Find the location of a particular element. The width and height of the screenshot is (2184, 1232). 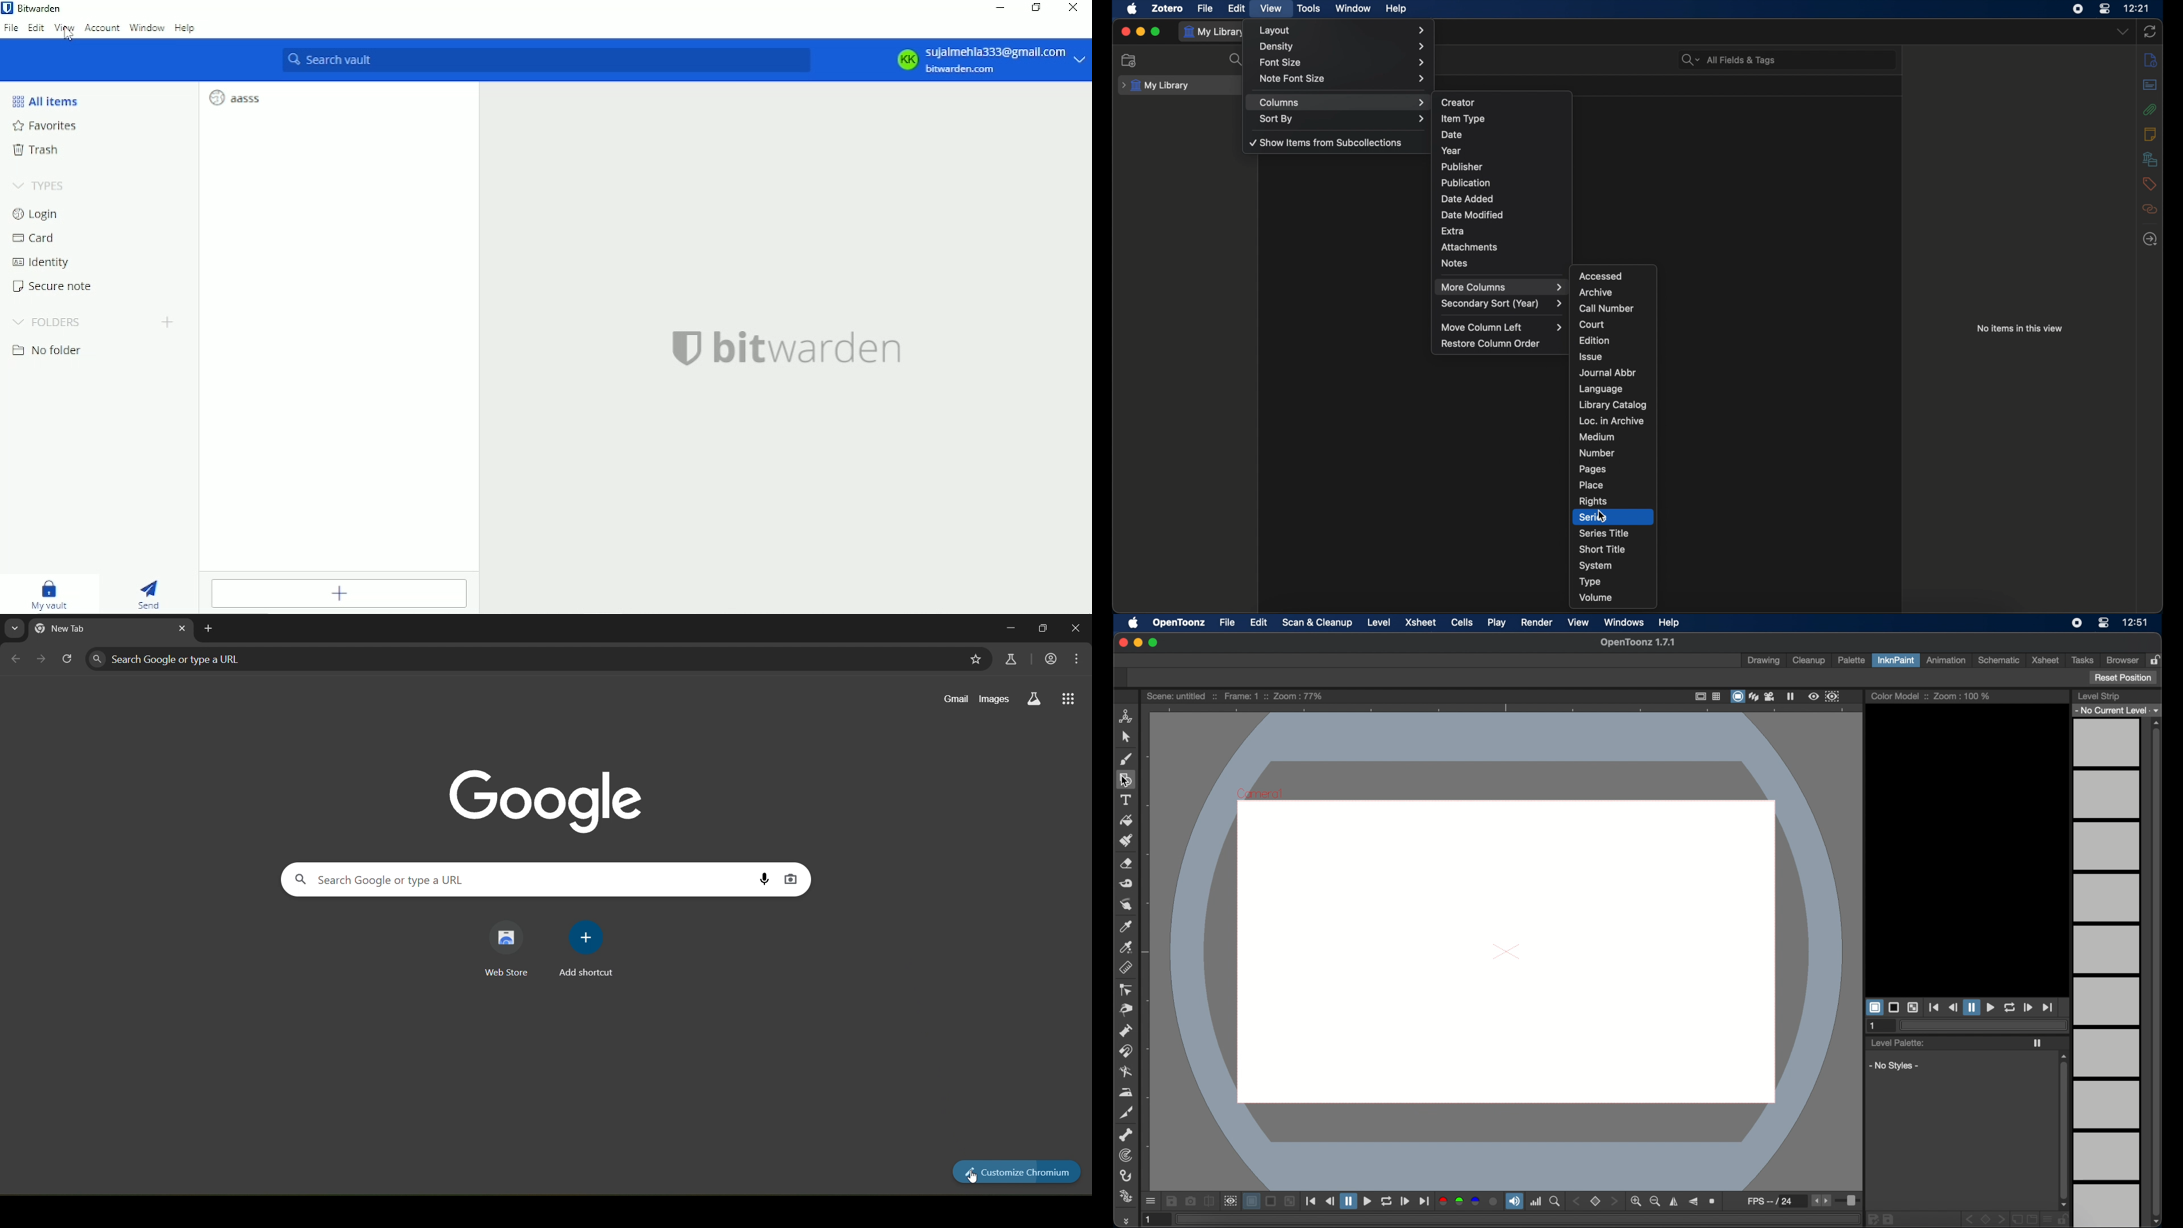

short title is located at coordinates (1603, 549).